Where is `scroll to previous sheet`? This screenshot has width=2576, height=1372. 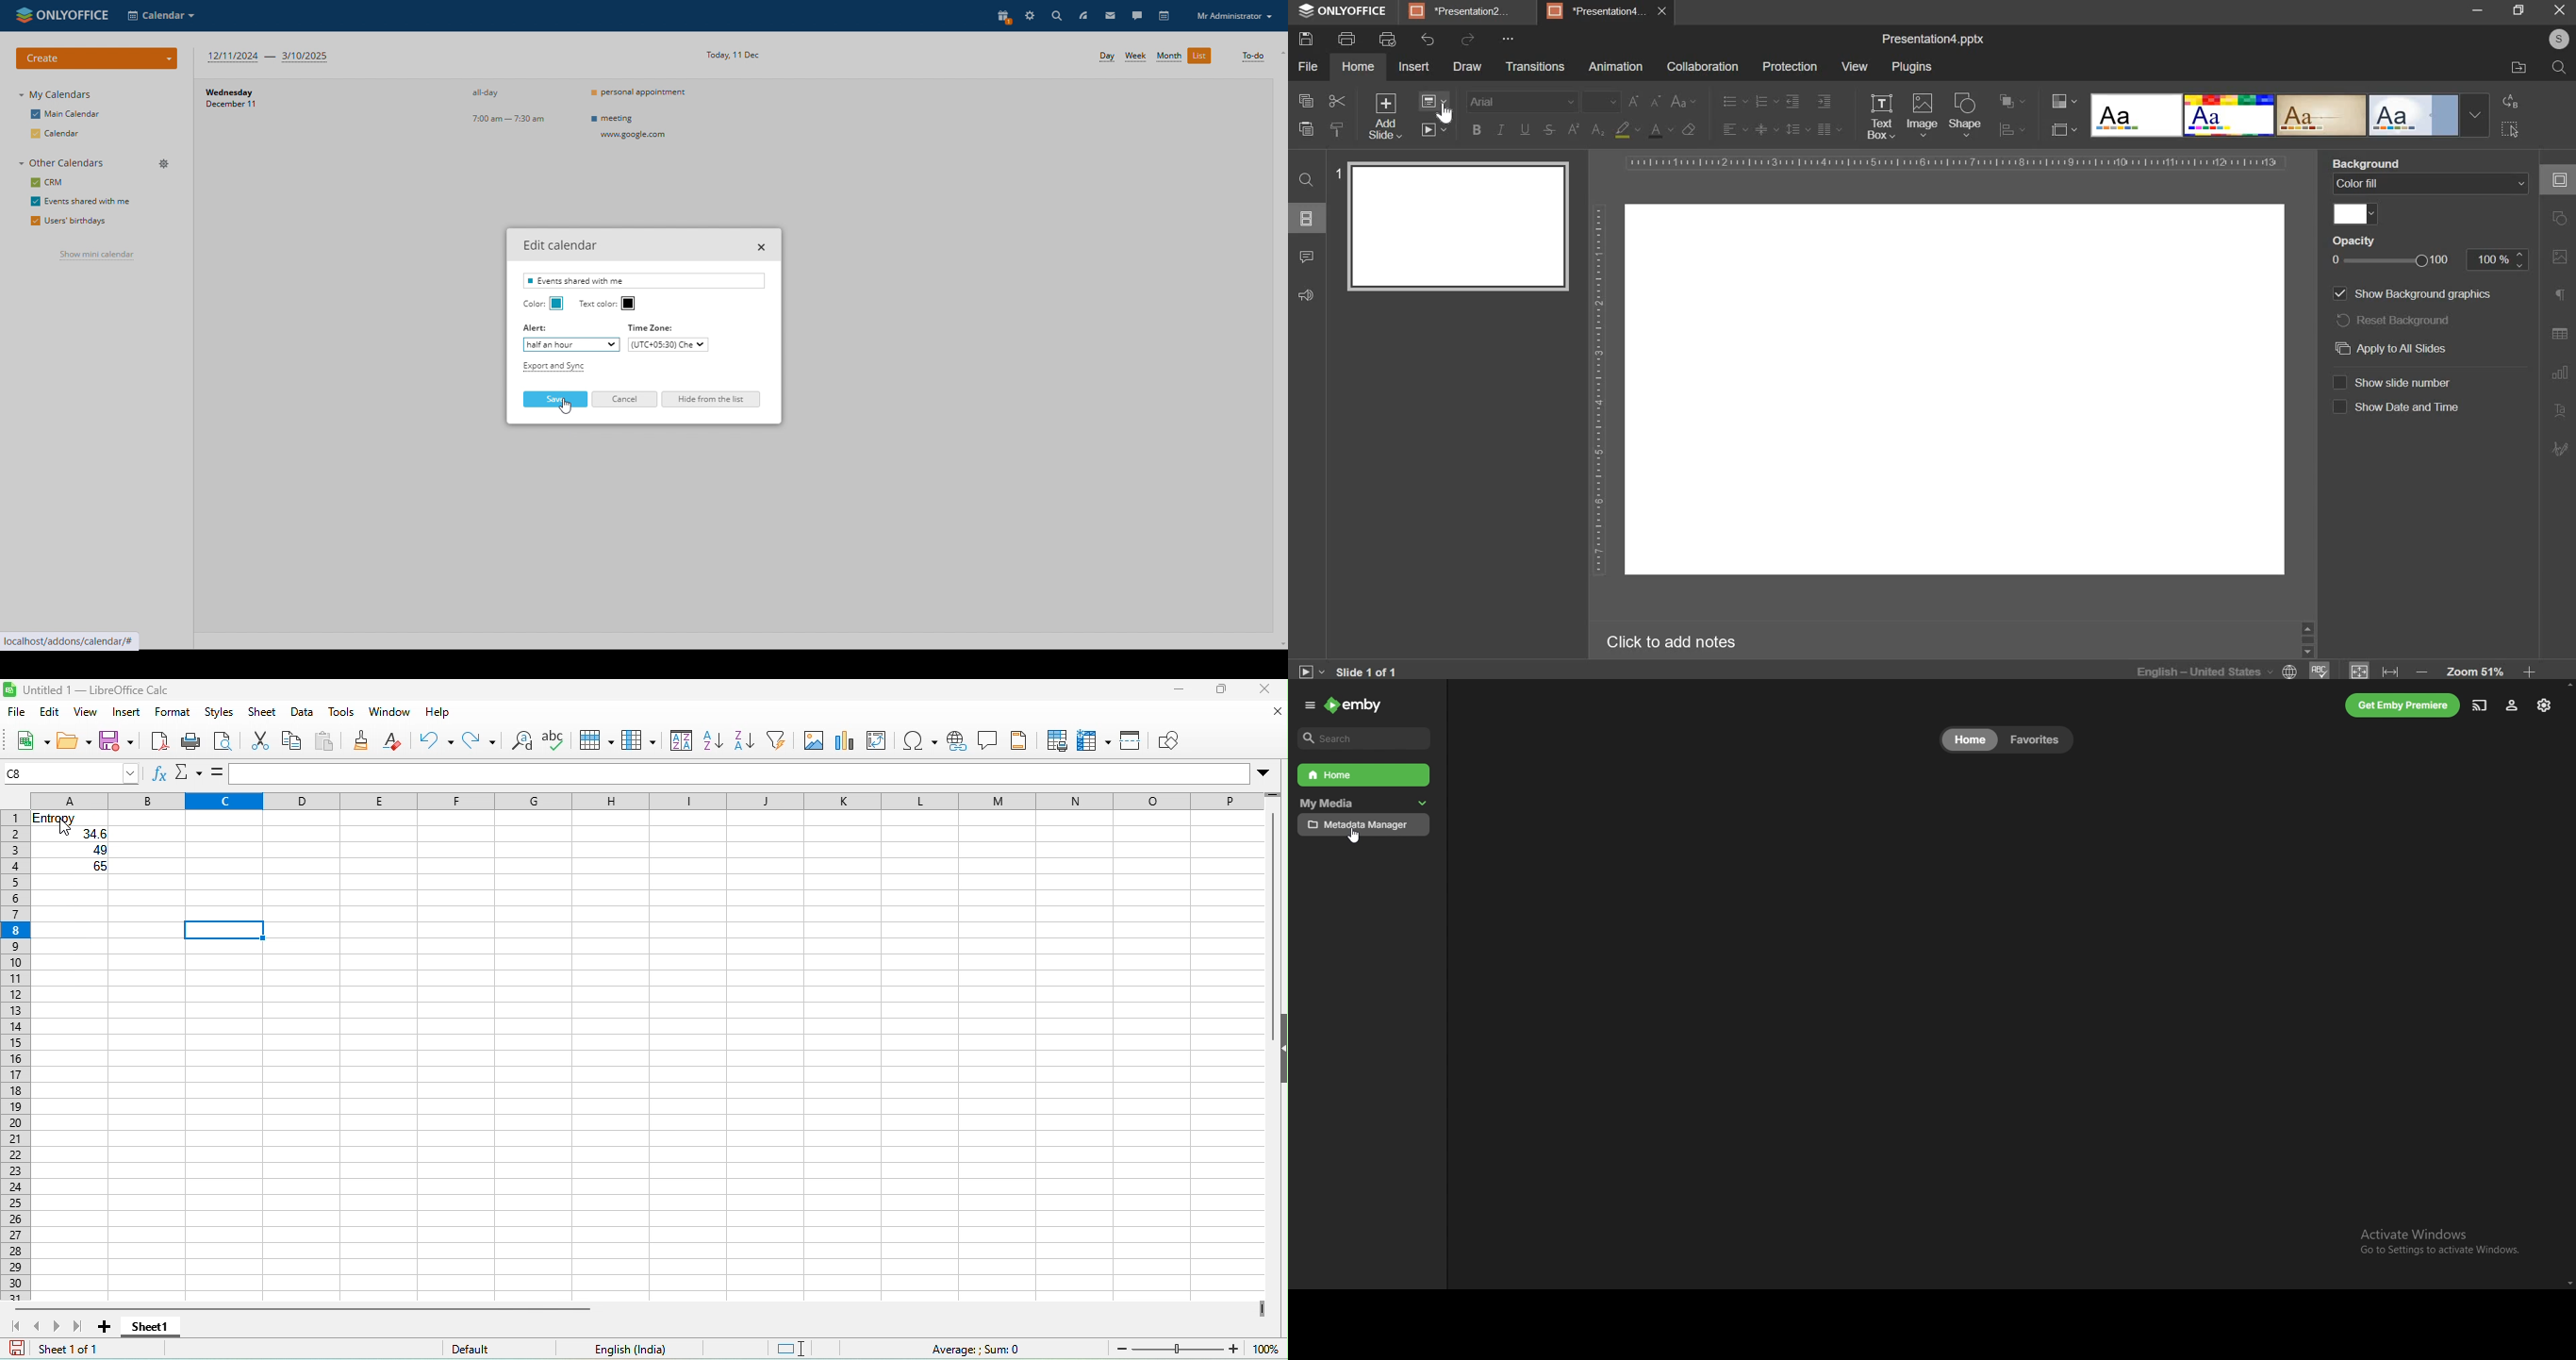
scroll to previous sheet is located at coordinates (41, 1324).